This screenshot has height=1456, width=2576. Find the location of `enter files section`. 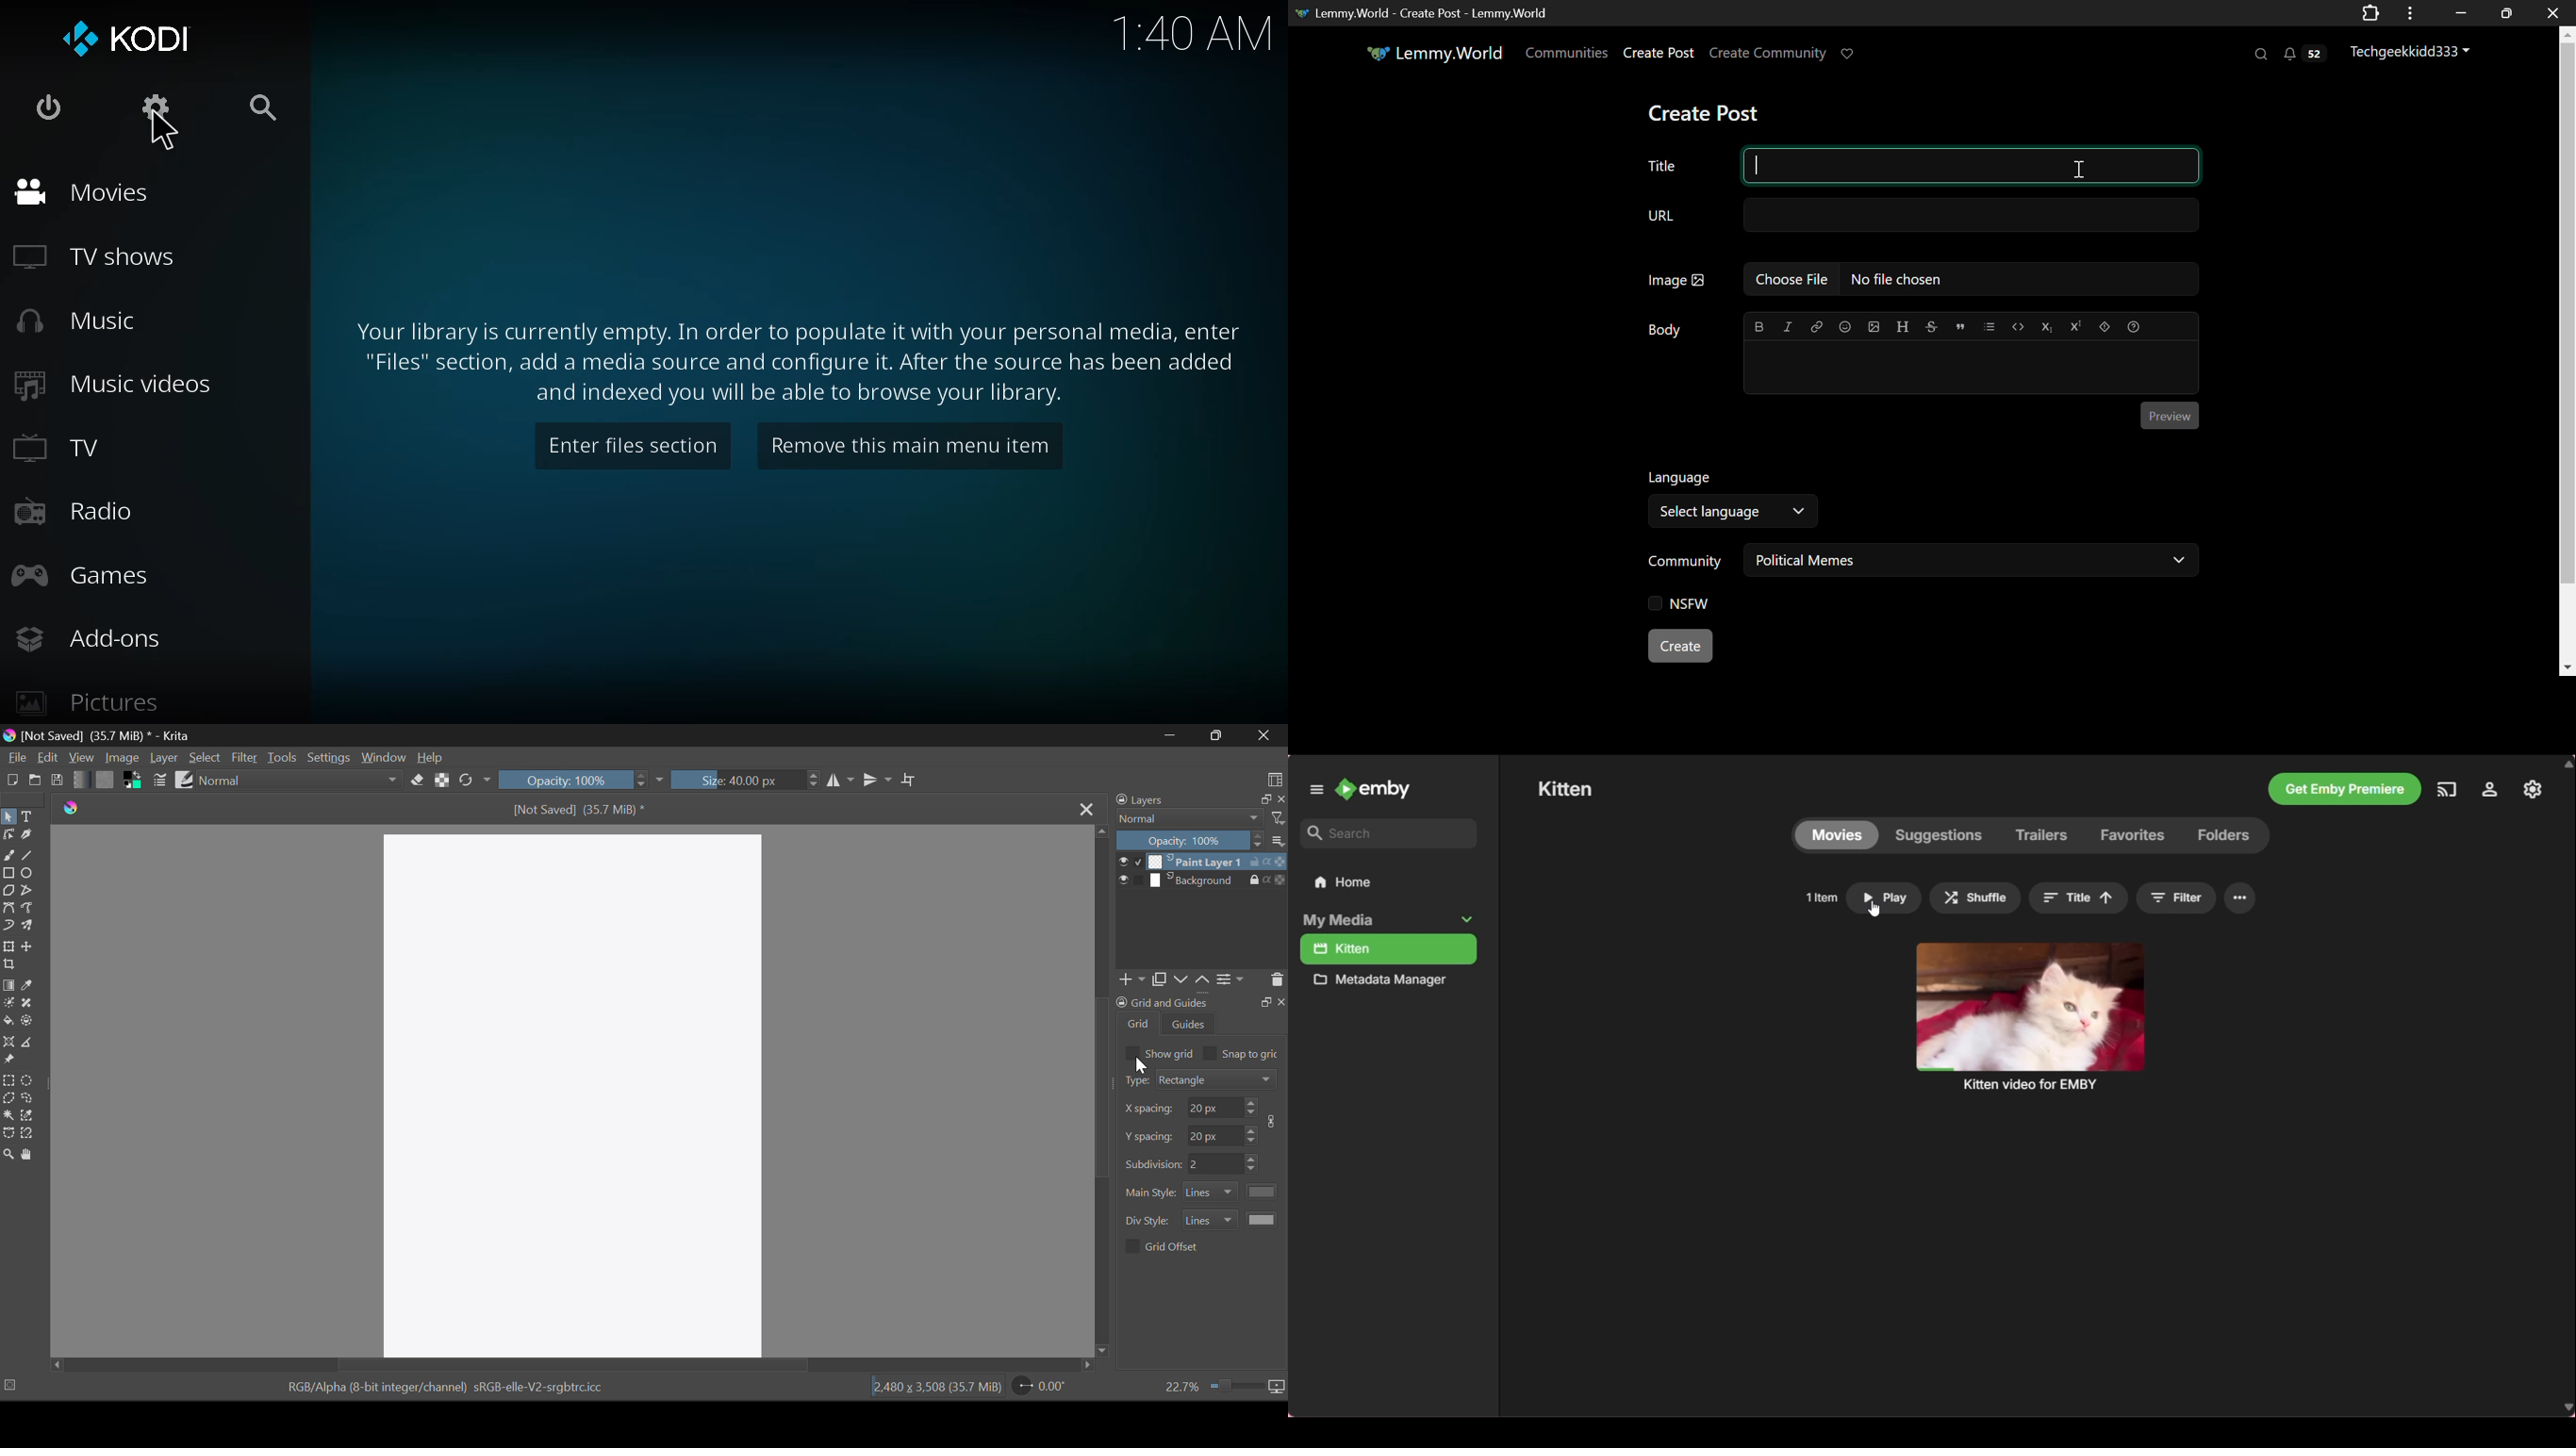

enter files section is located at coordinates (631, 443).